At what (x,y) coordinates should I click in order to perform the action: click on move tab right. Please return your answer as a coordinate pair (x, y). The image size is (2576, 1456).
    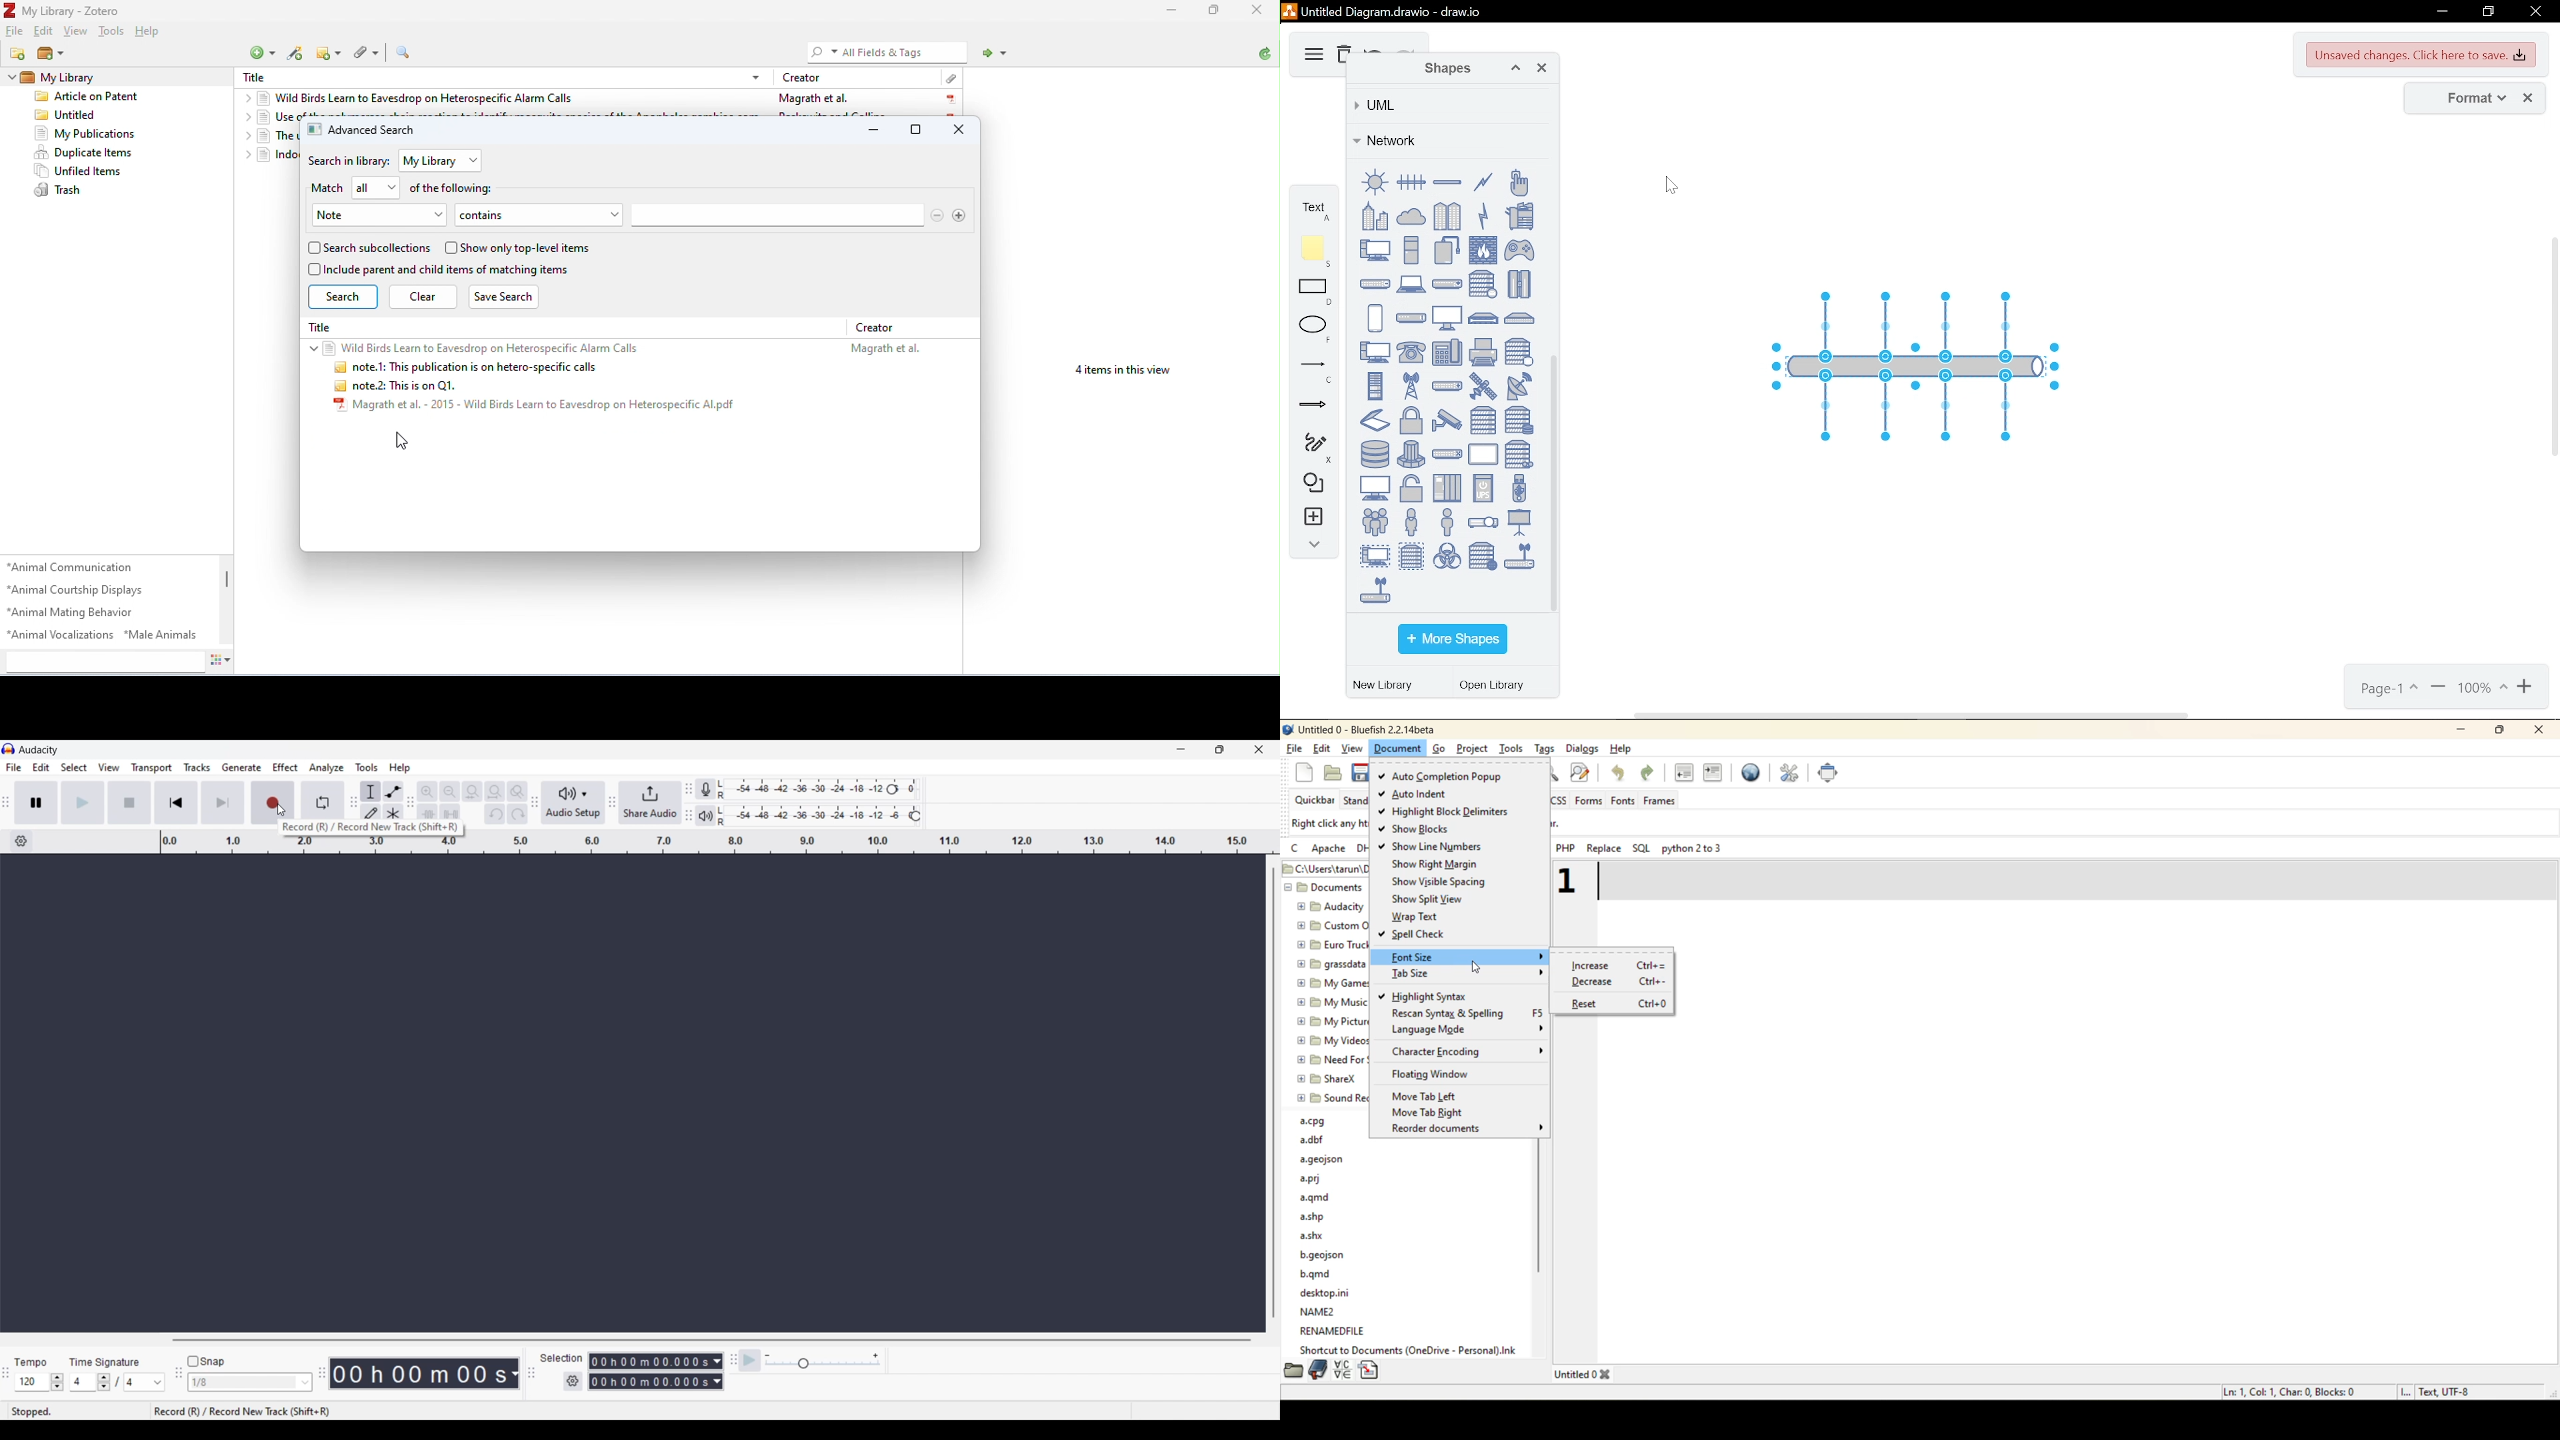
    Looking at the image, I should click on (1430, 1113).